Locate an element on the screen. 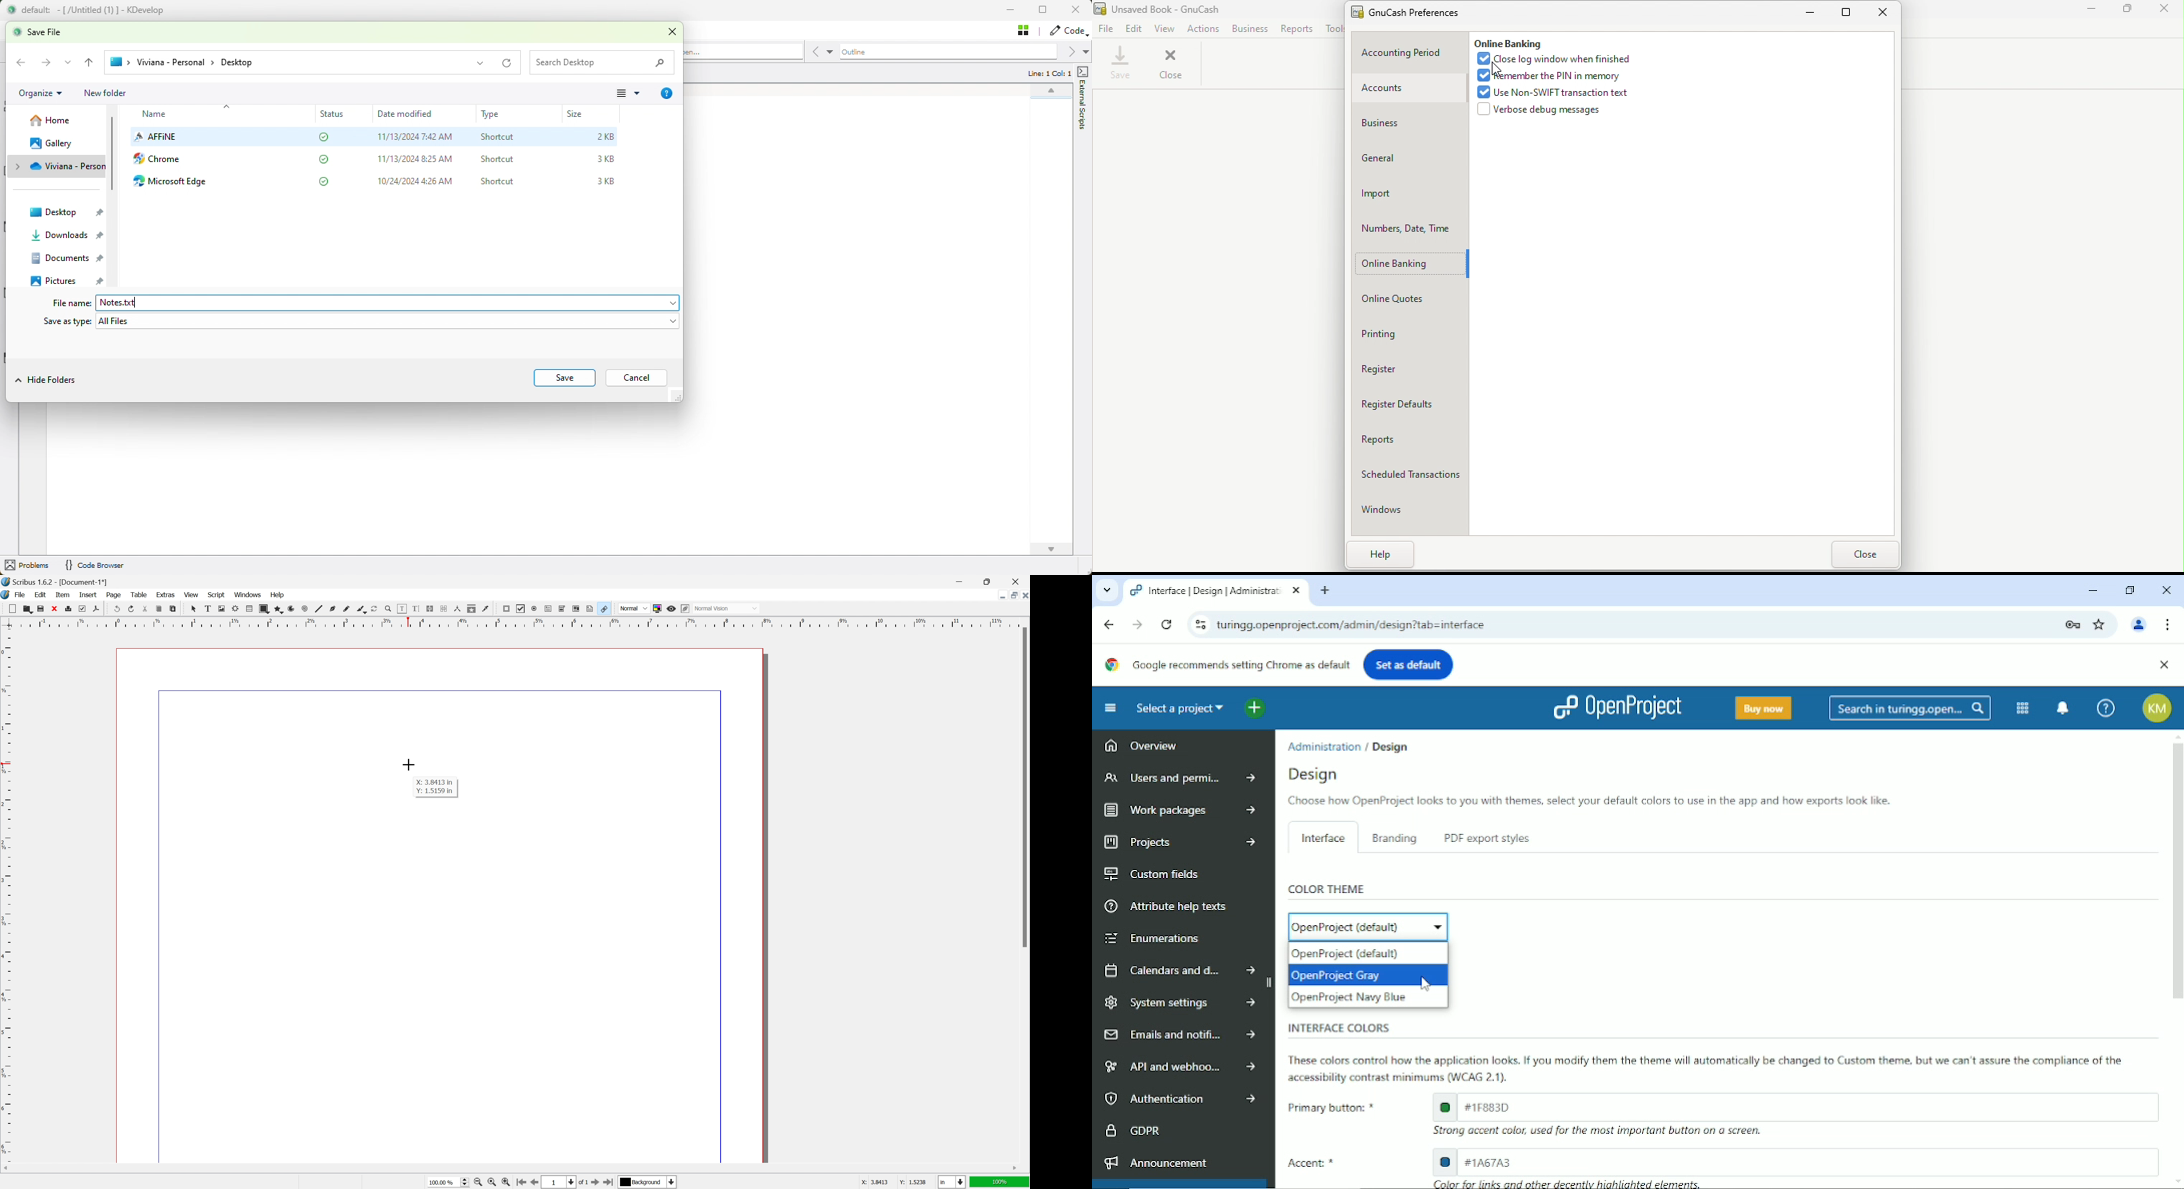 The width and height of the screenshot is (2184, 1204). cursor is located at coordinates (1494, 69).